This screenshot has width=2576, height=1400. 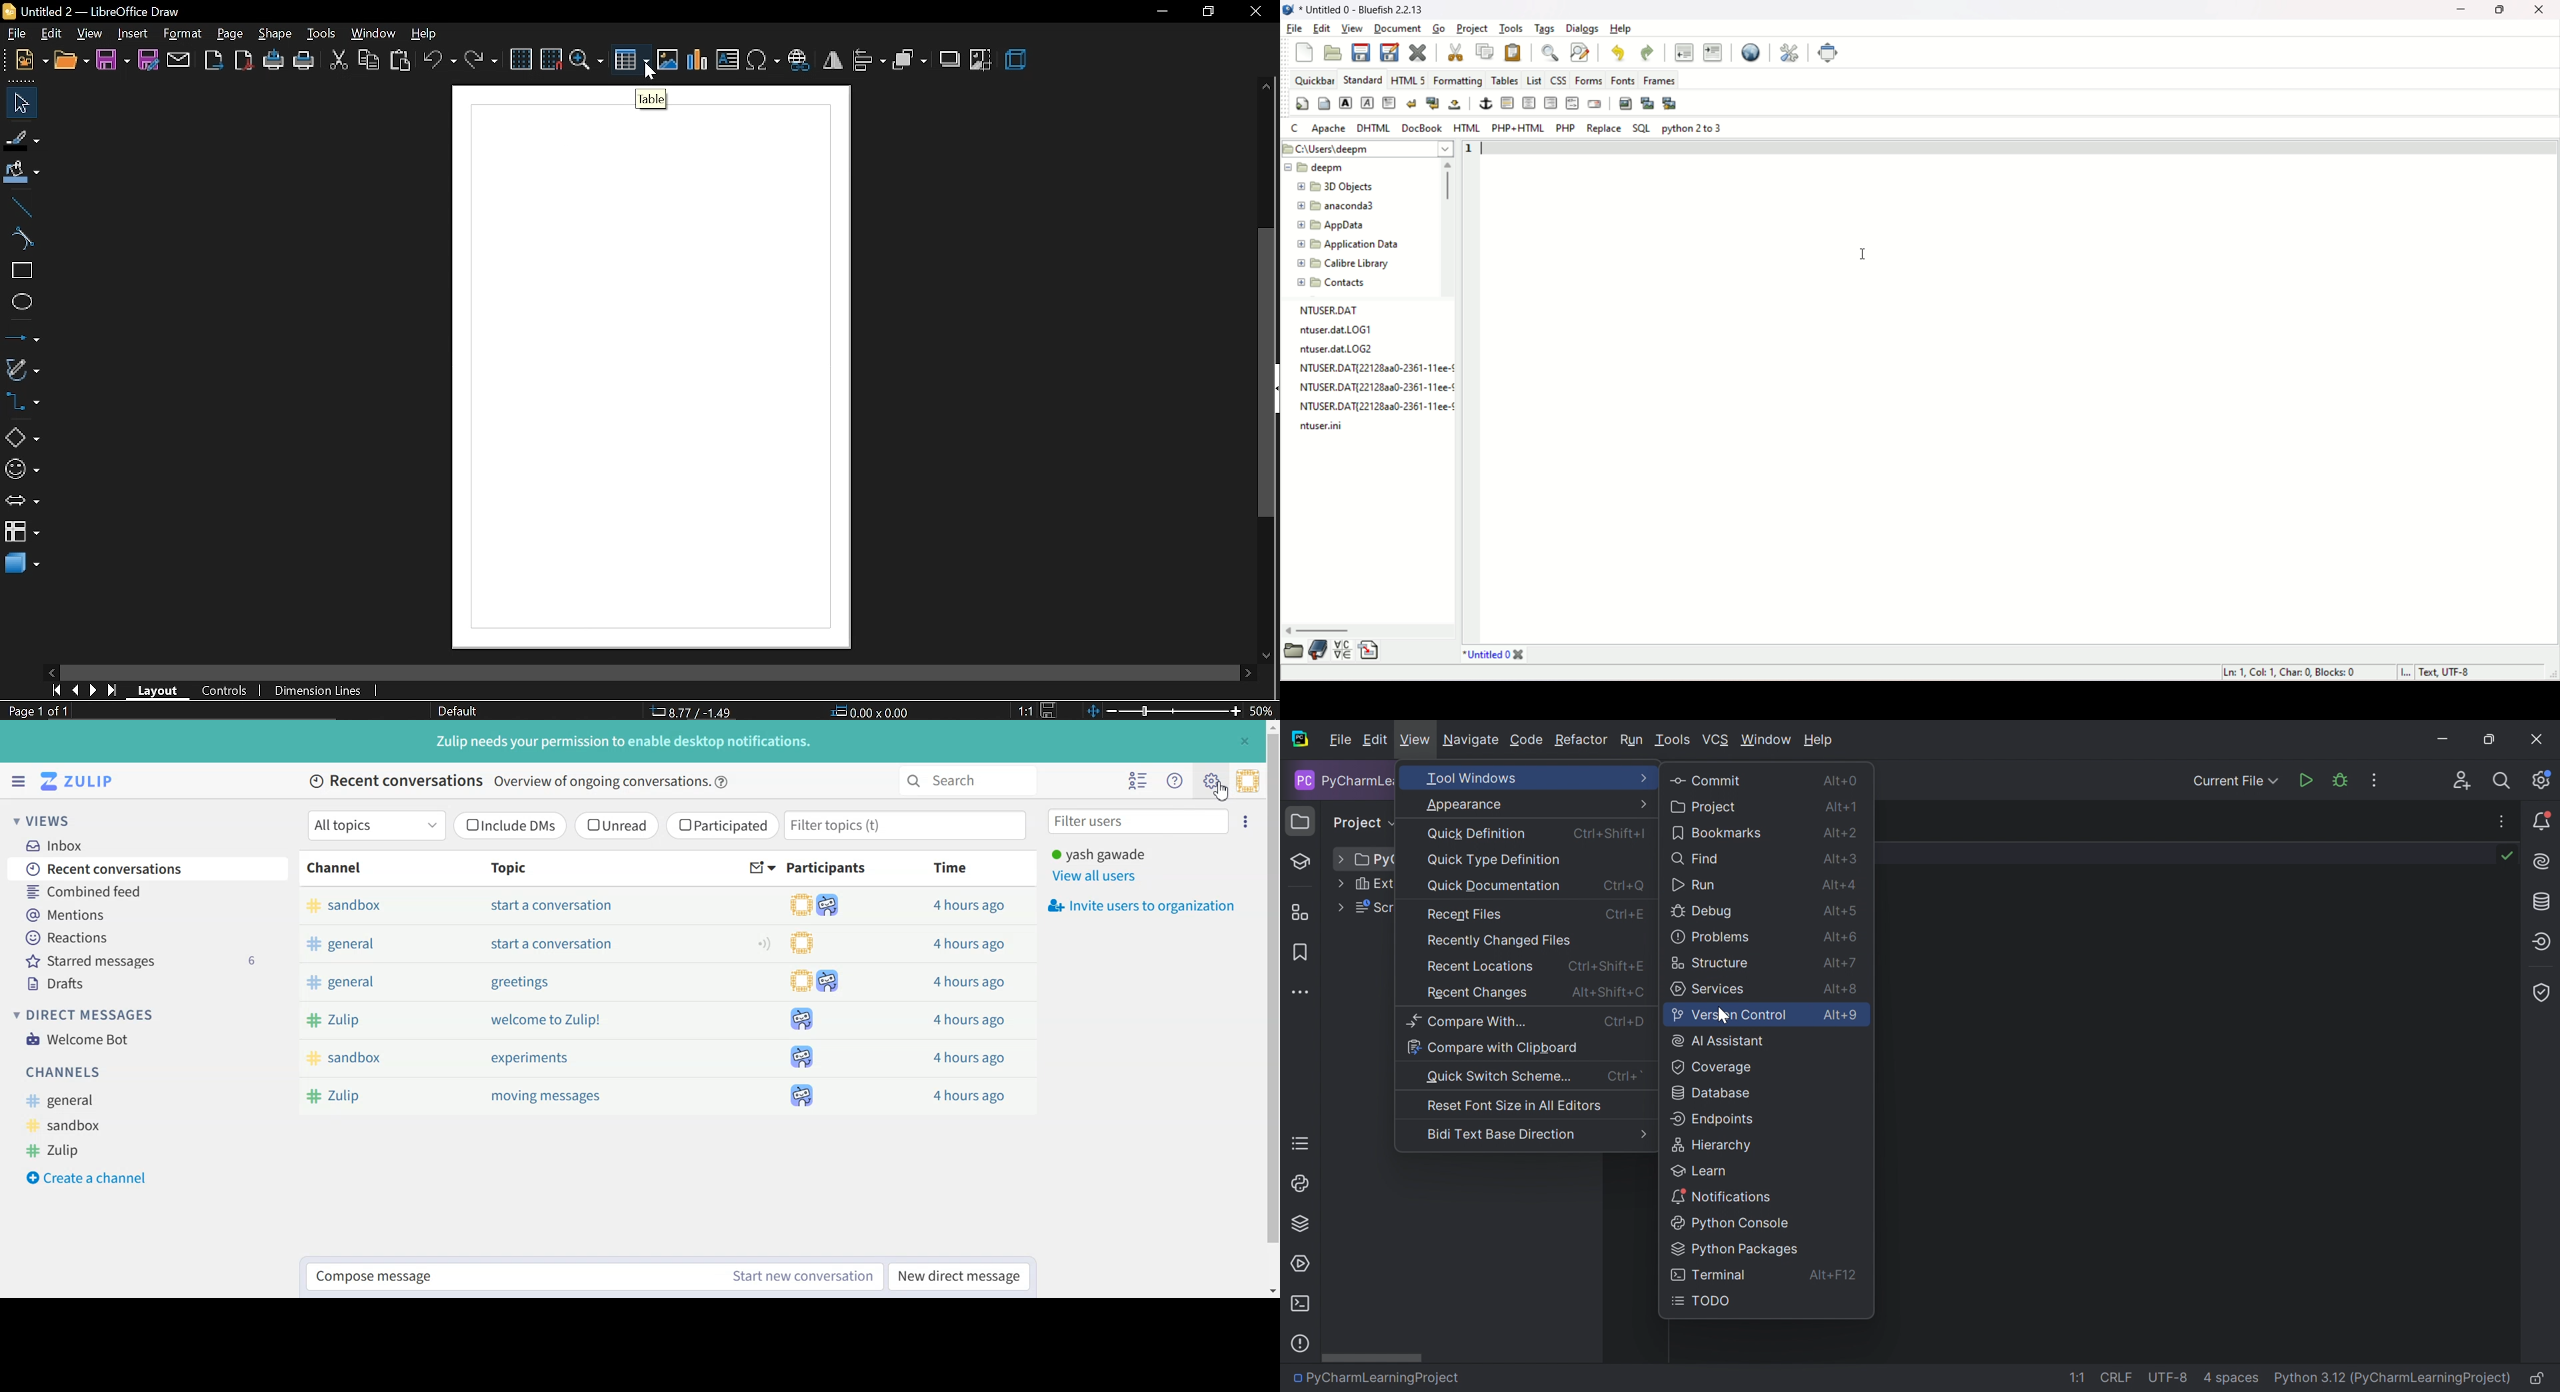 What do you see at coordinates (1018, 61) in the screenshot?
I see `3d effect` at bounding box center [1018, 61].